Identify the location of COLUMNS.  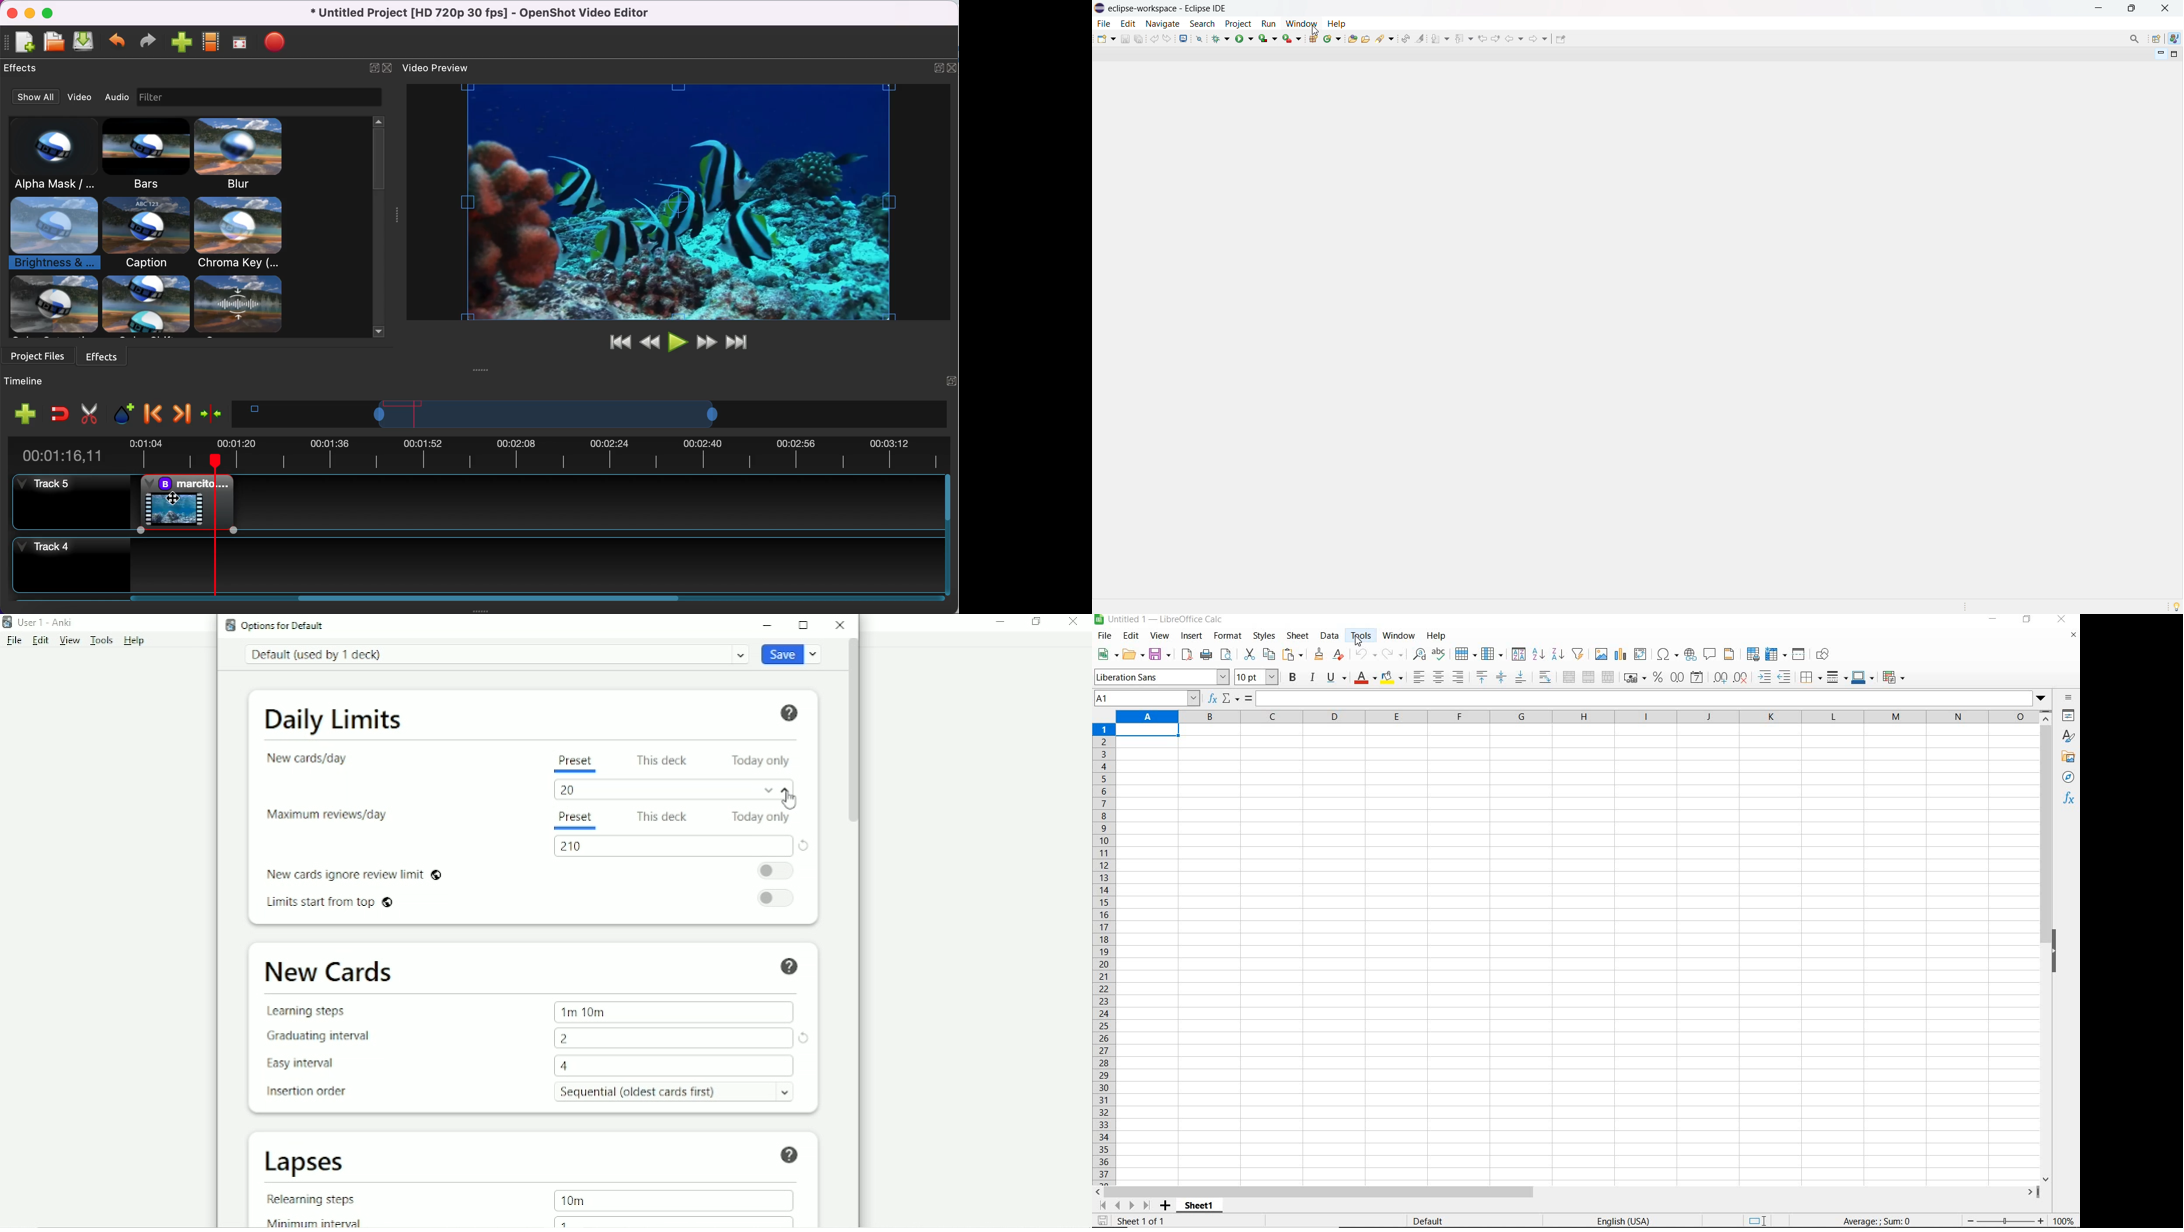
(1575, 716).